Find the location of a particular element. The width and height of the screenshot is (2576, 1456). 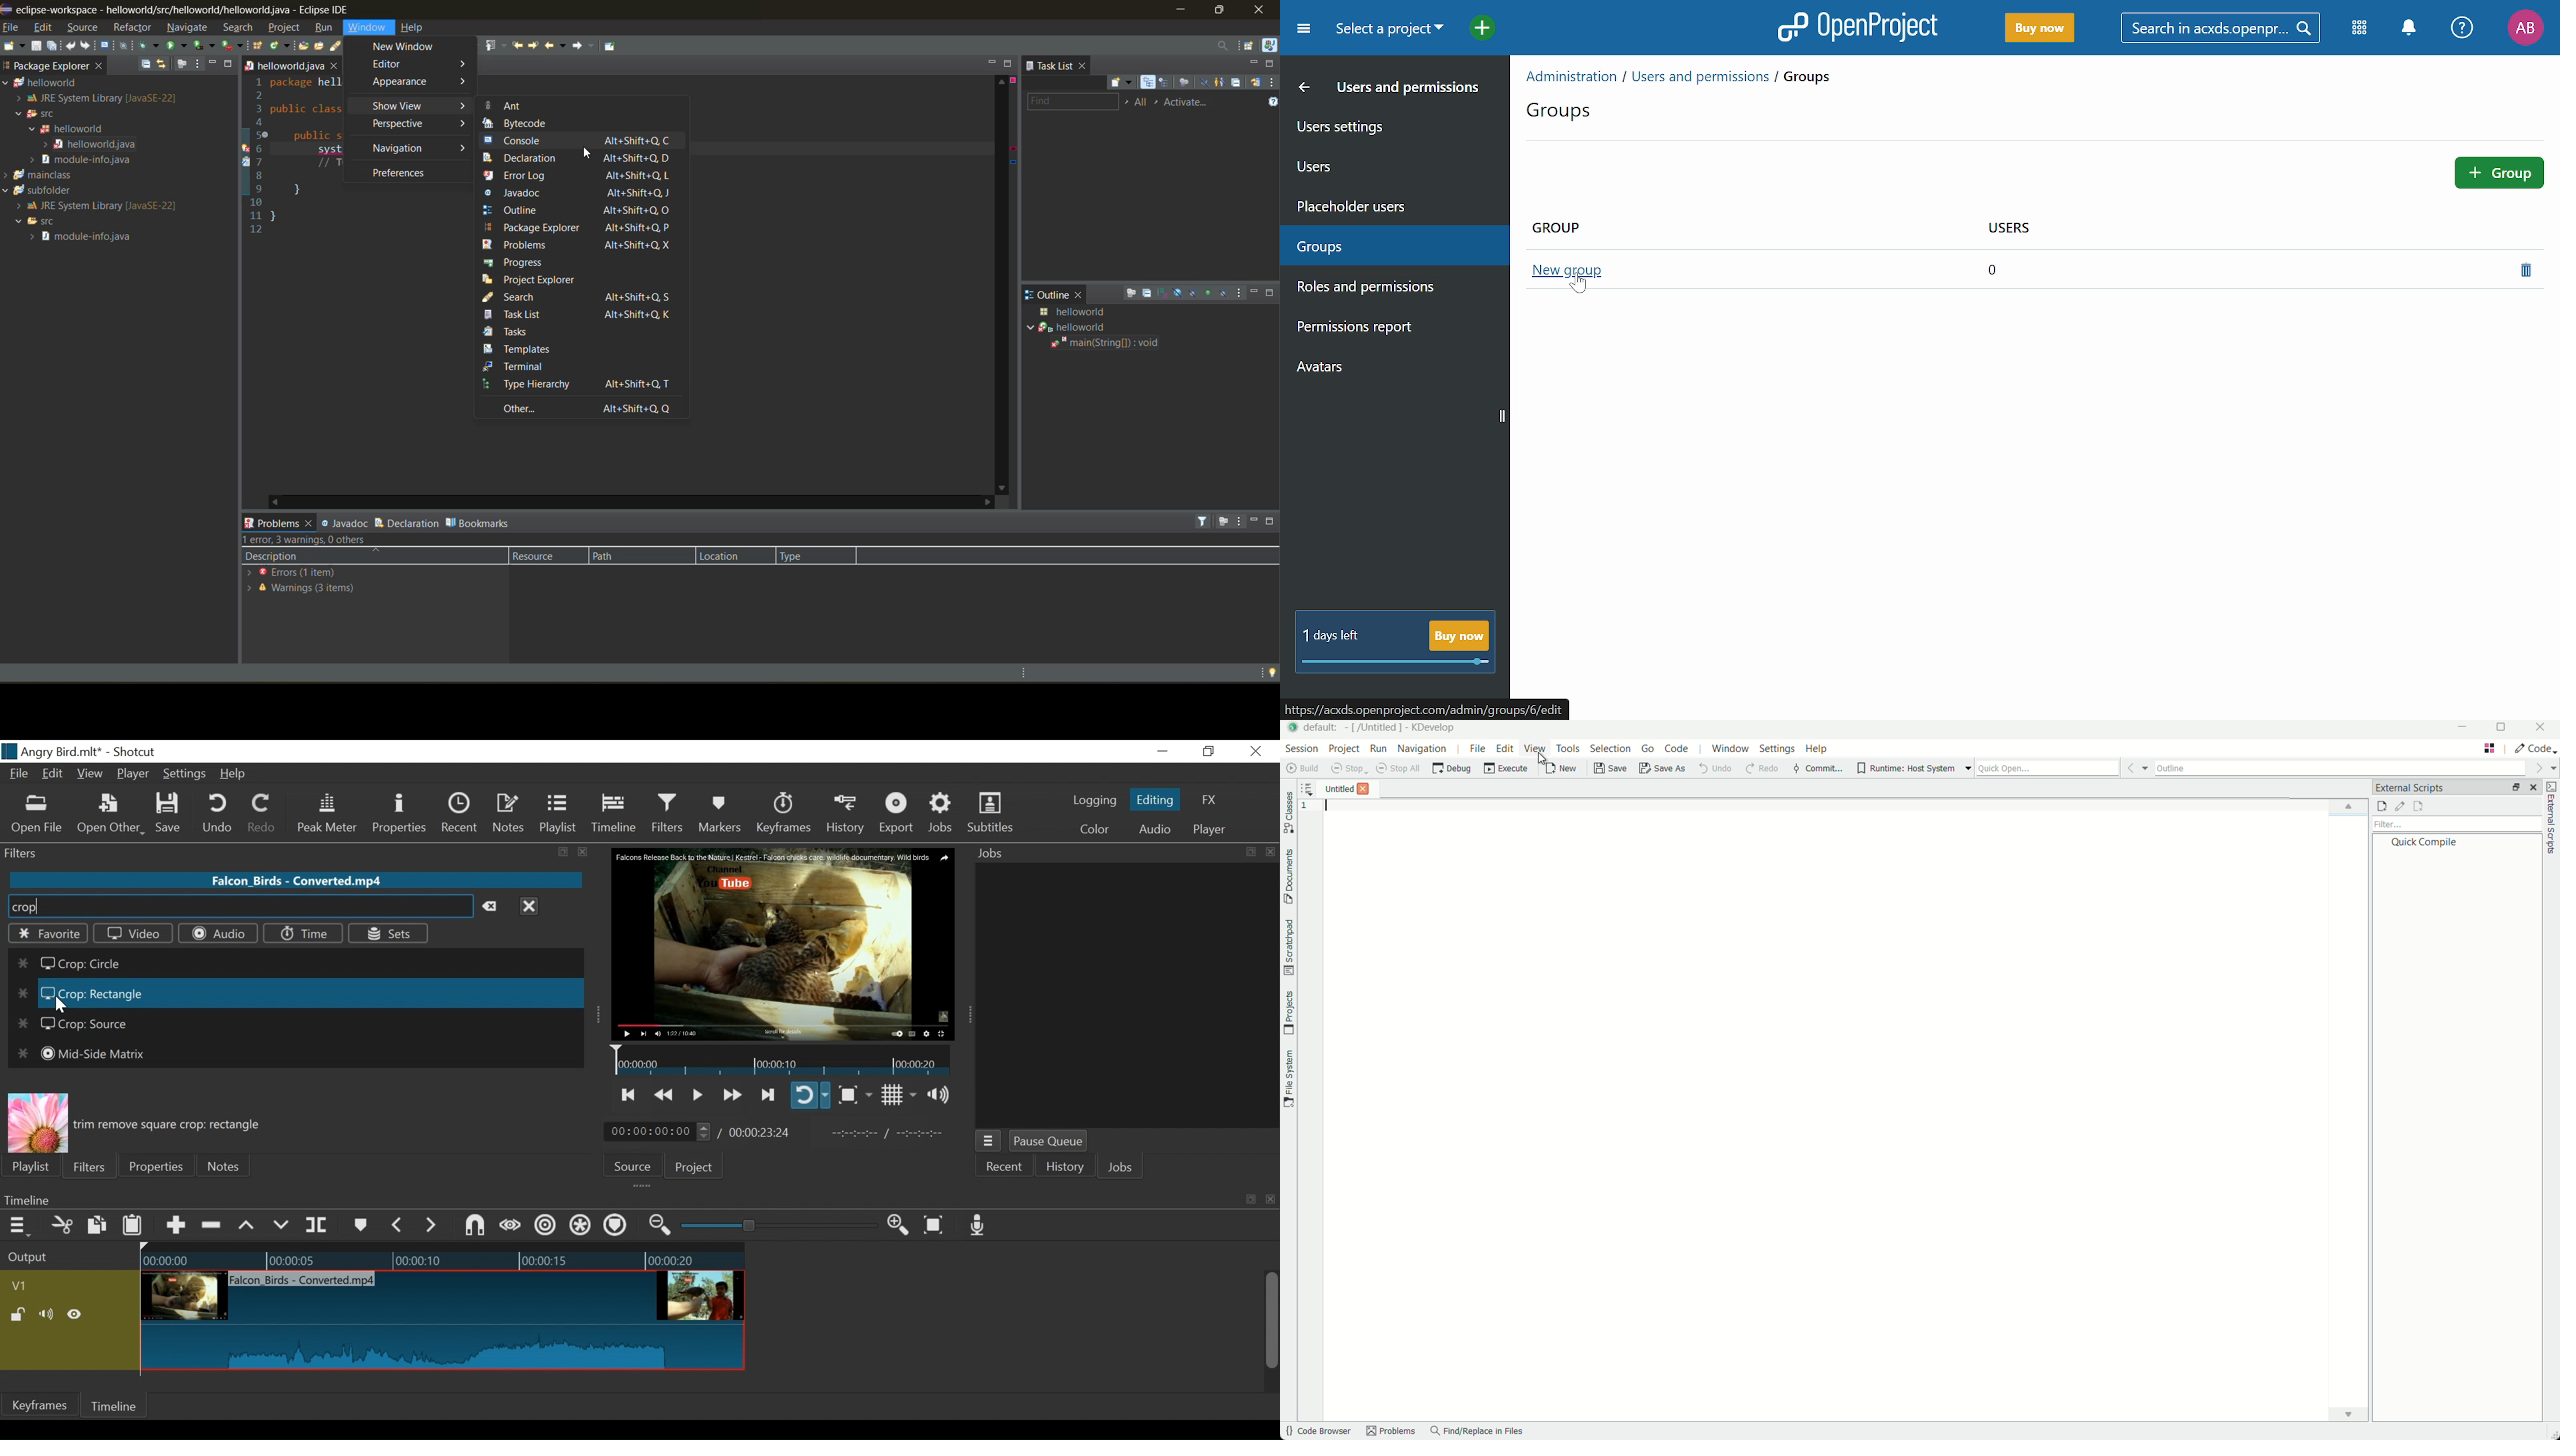

undo is located at coordinates (1719, 769).